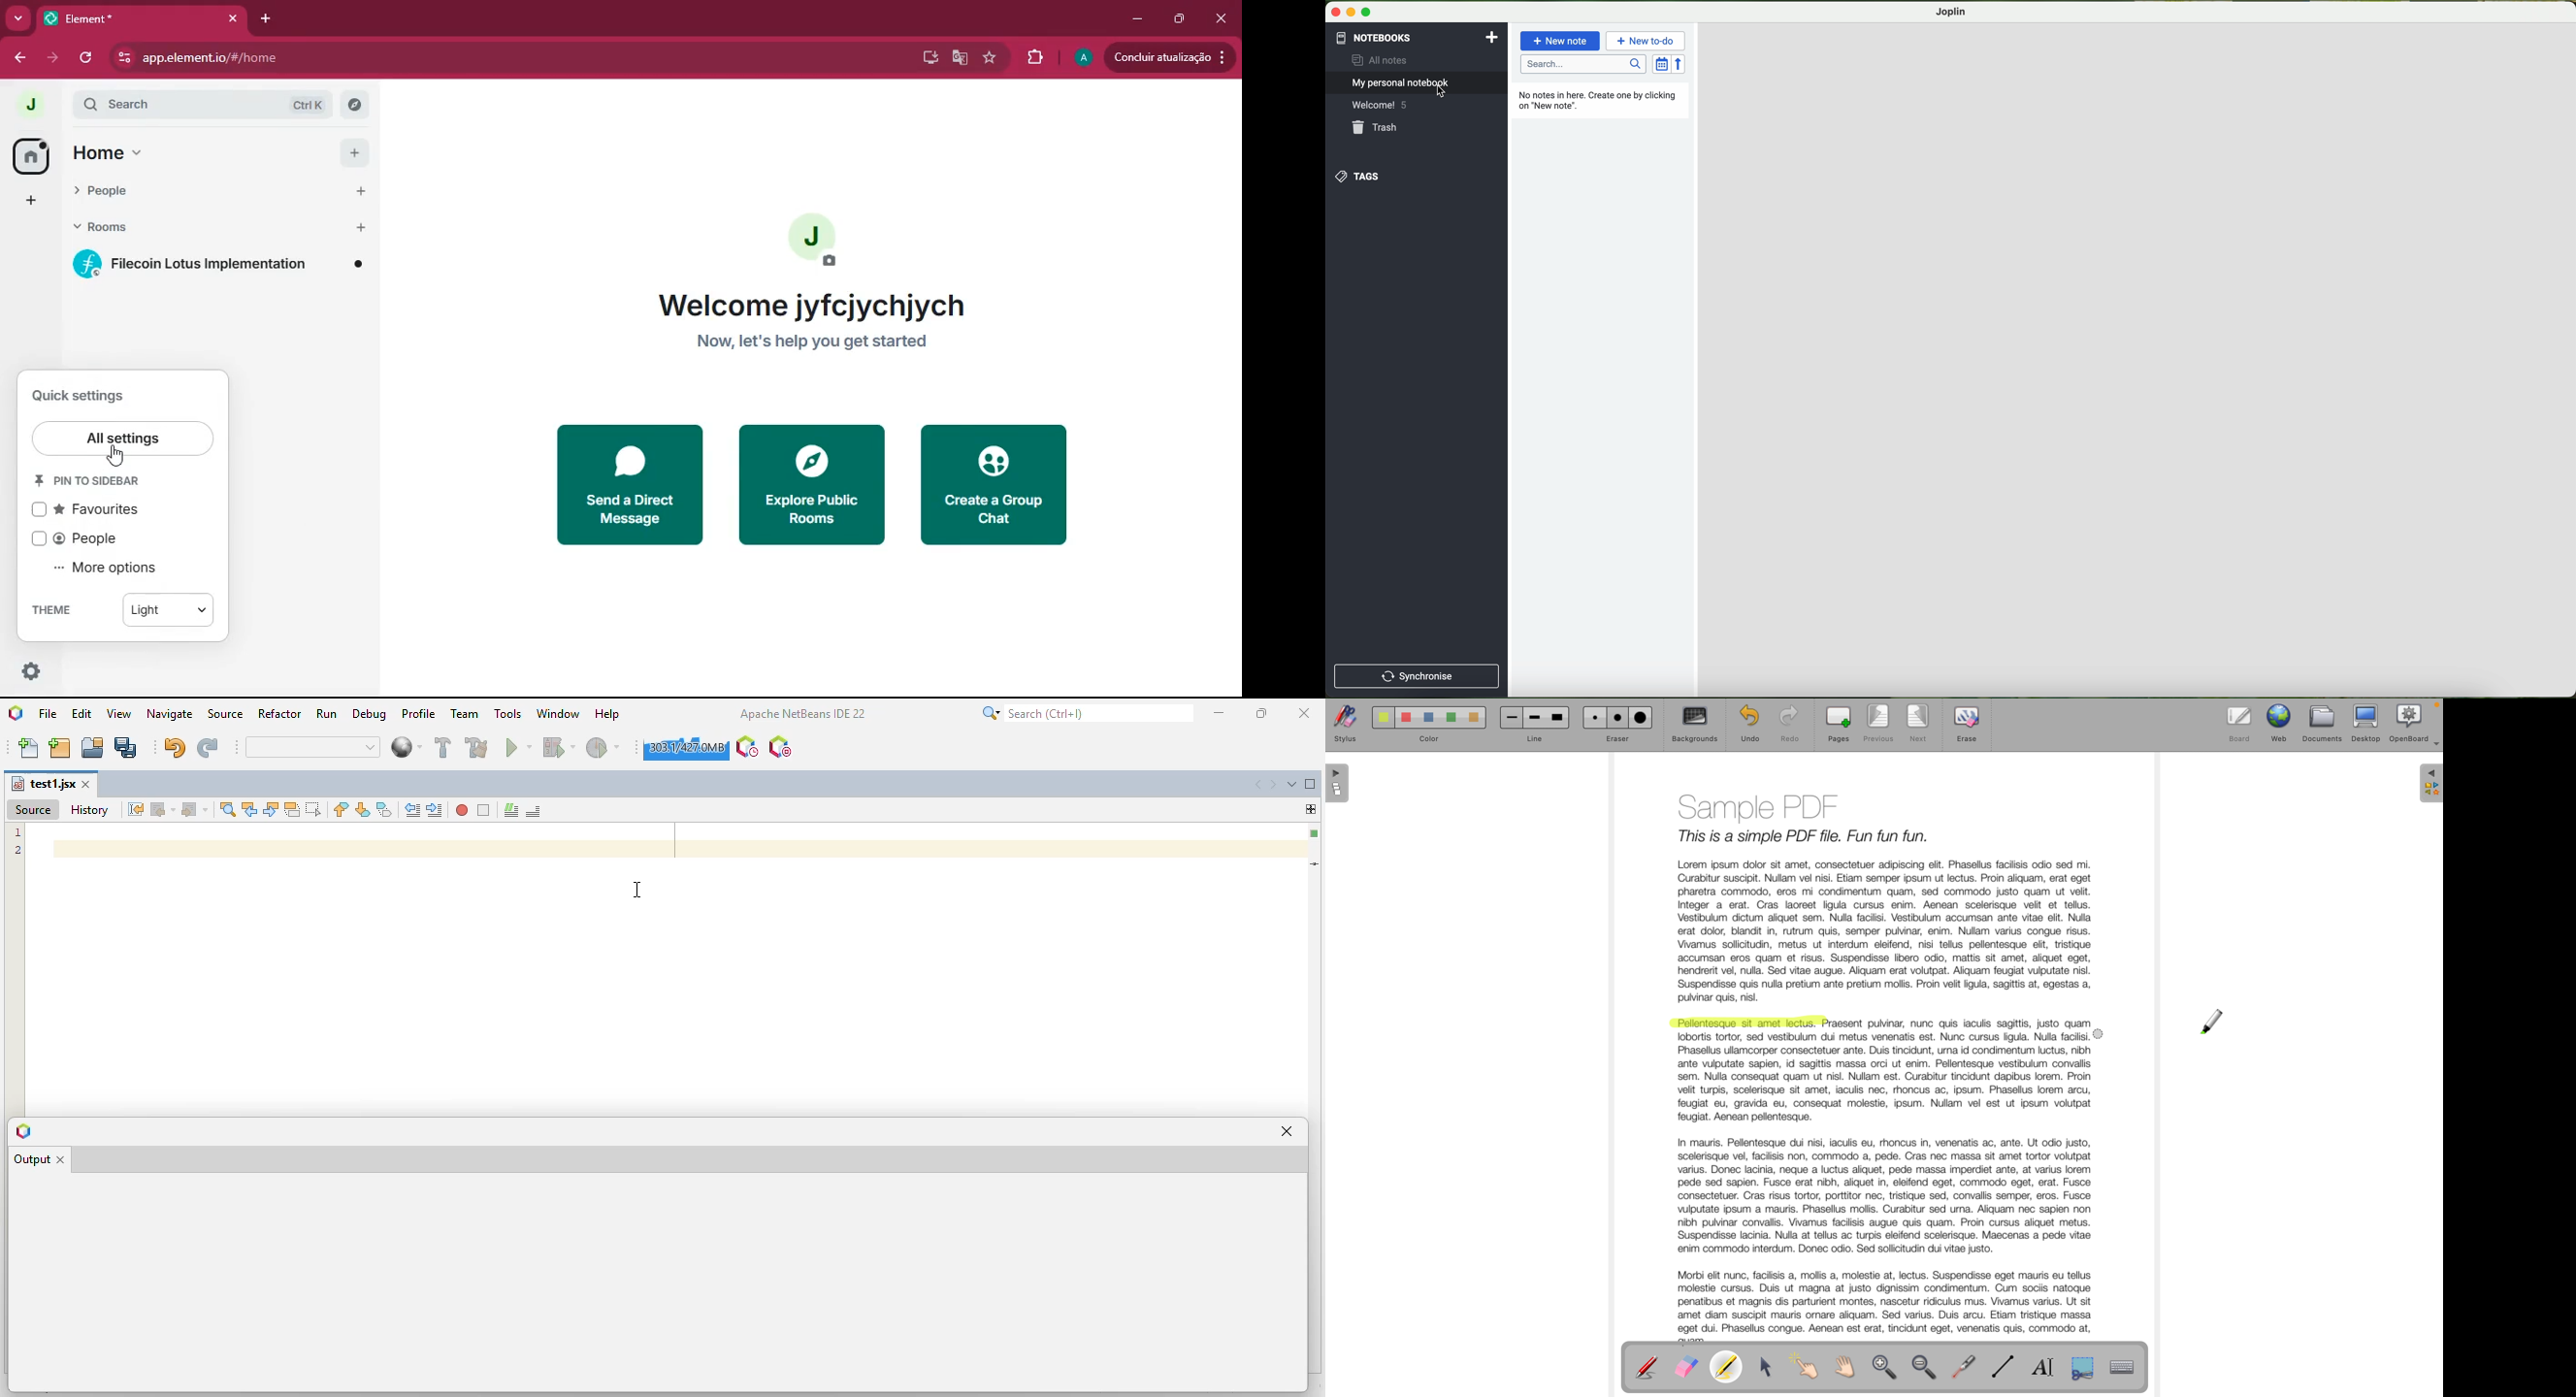  I want to click on no notes in here. create one by clicking new note, so click(1600, 100).